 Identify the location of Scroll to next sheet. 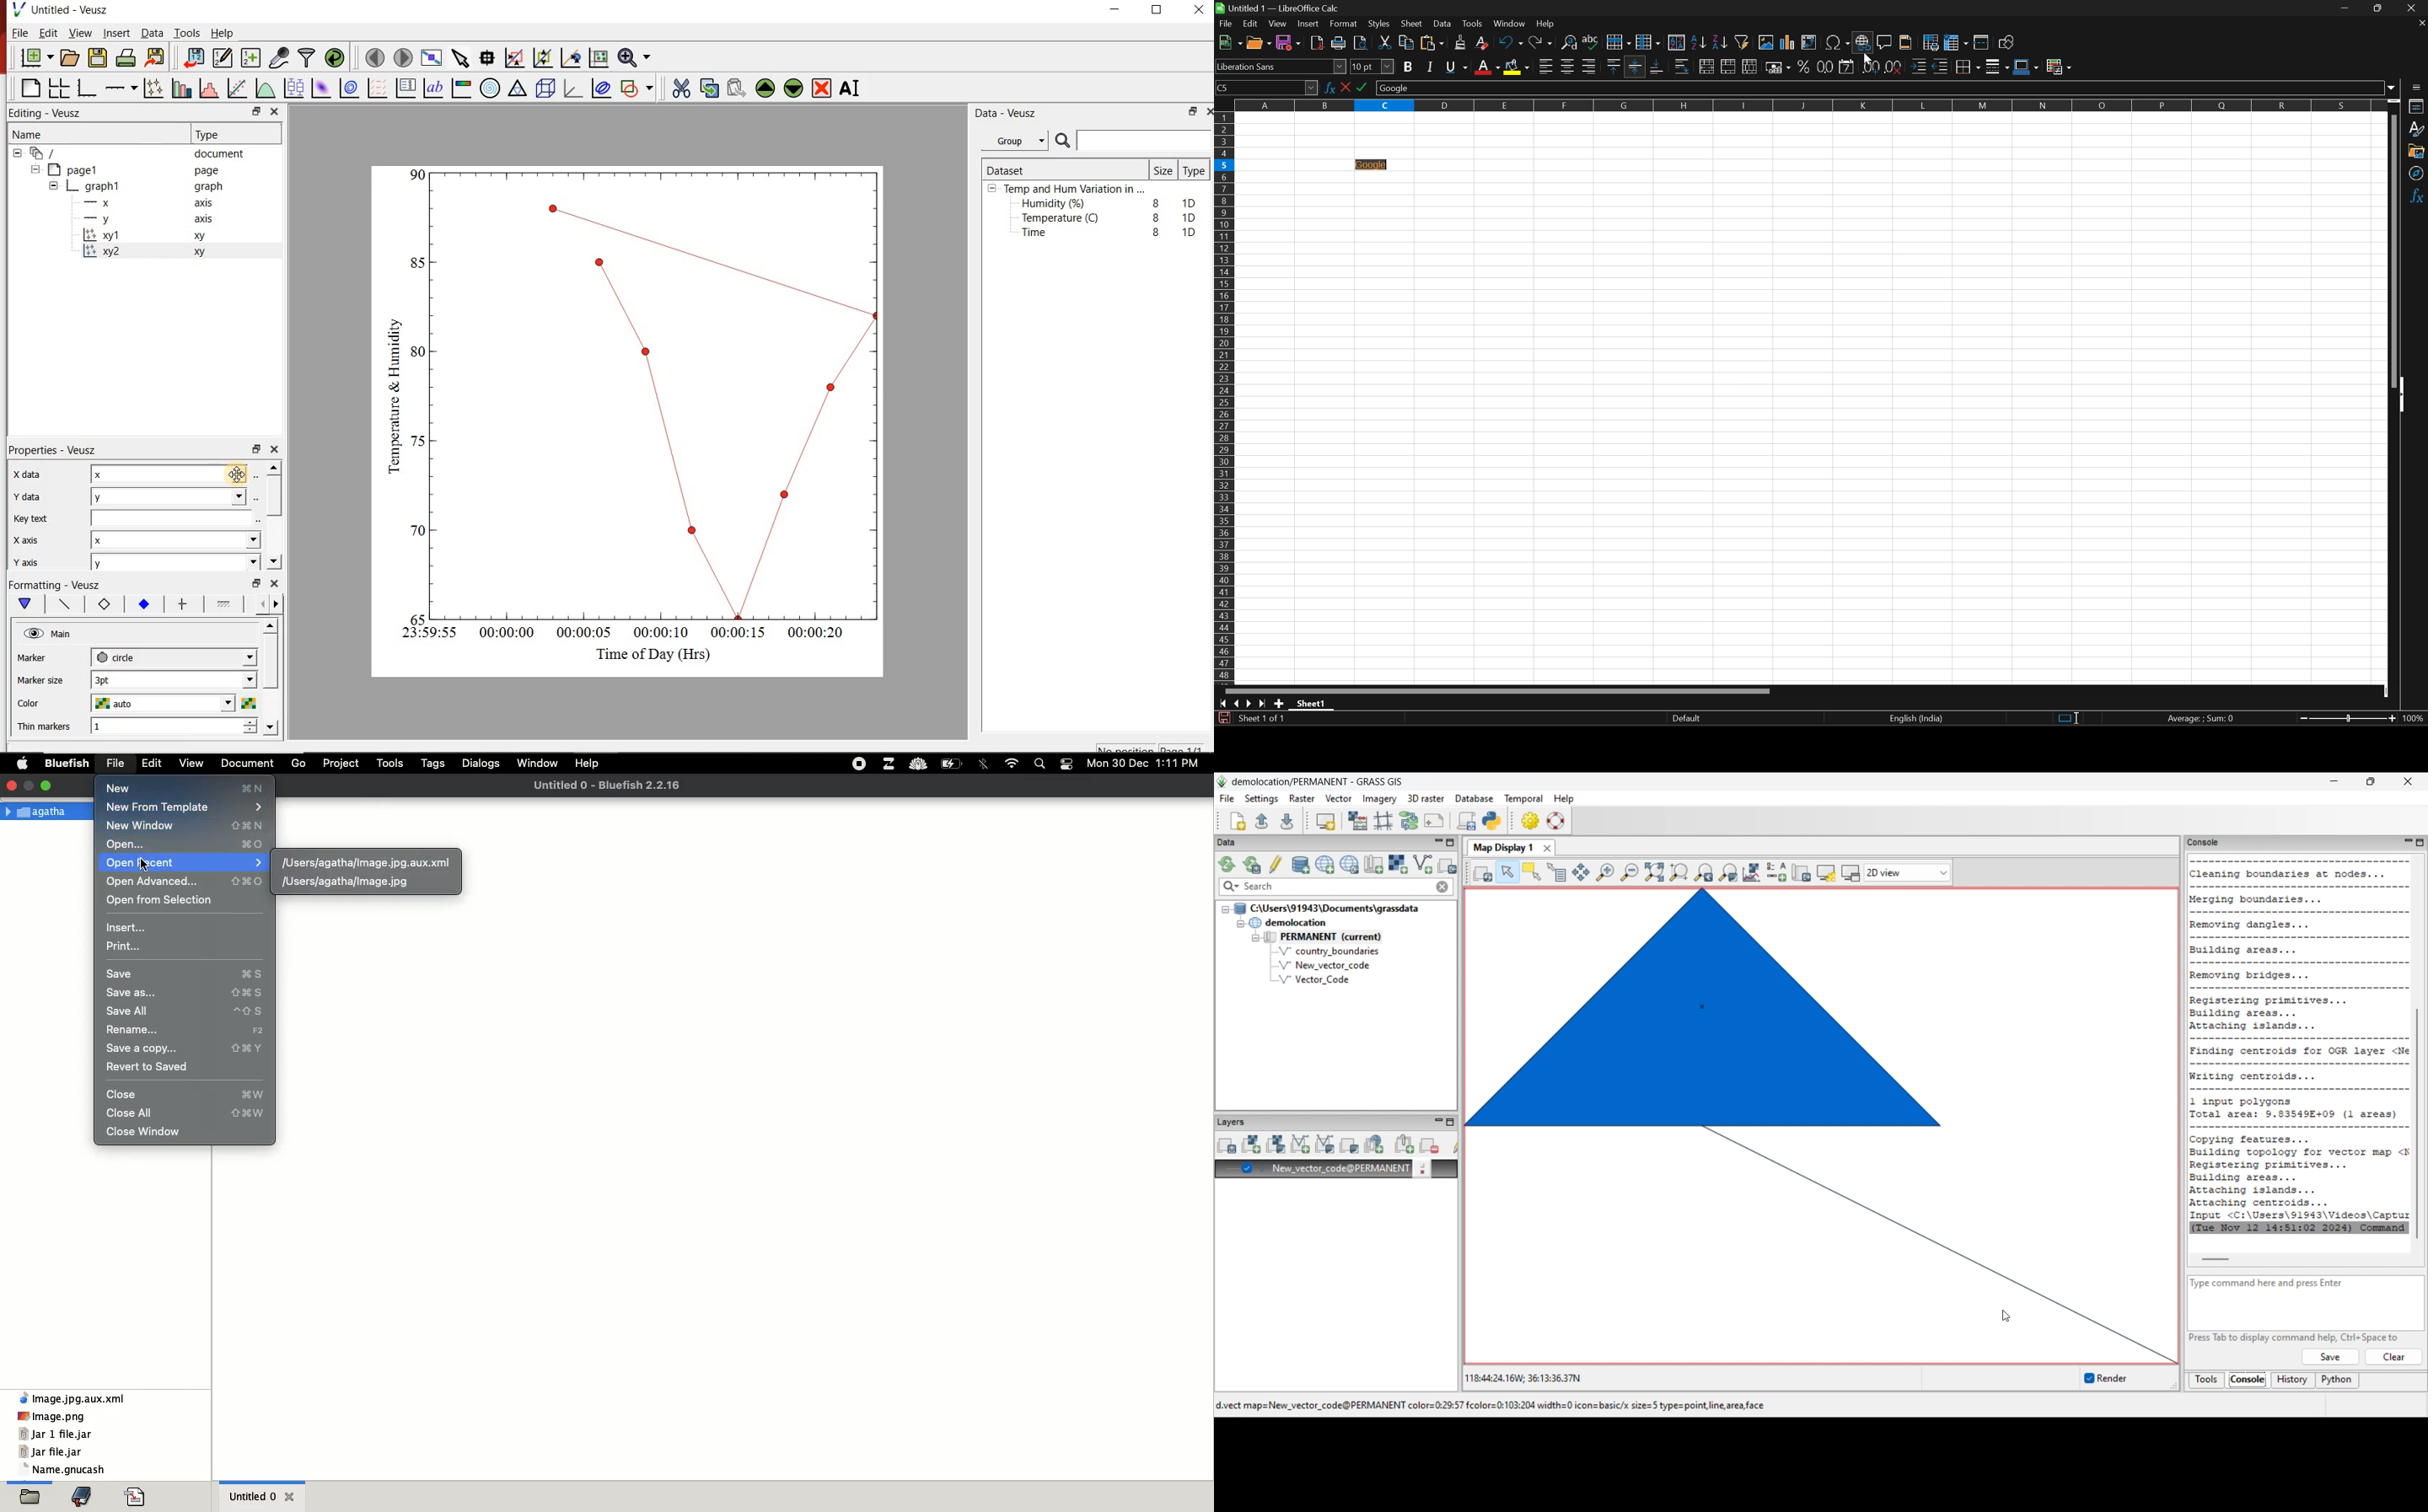
(1248, 705).